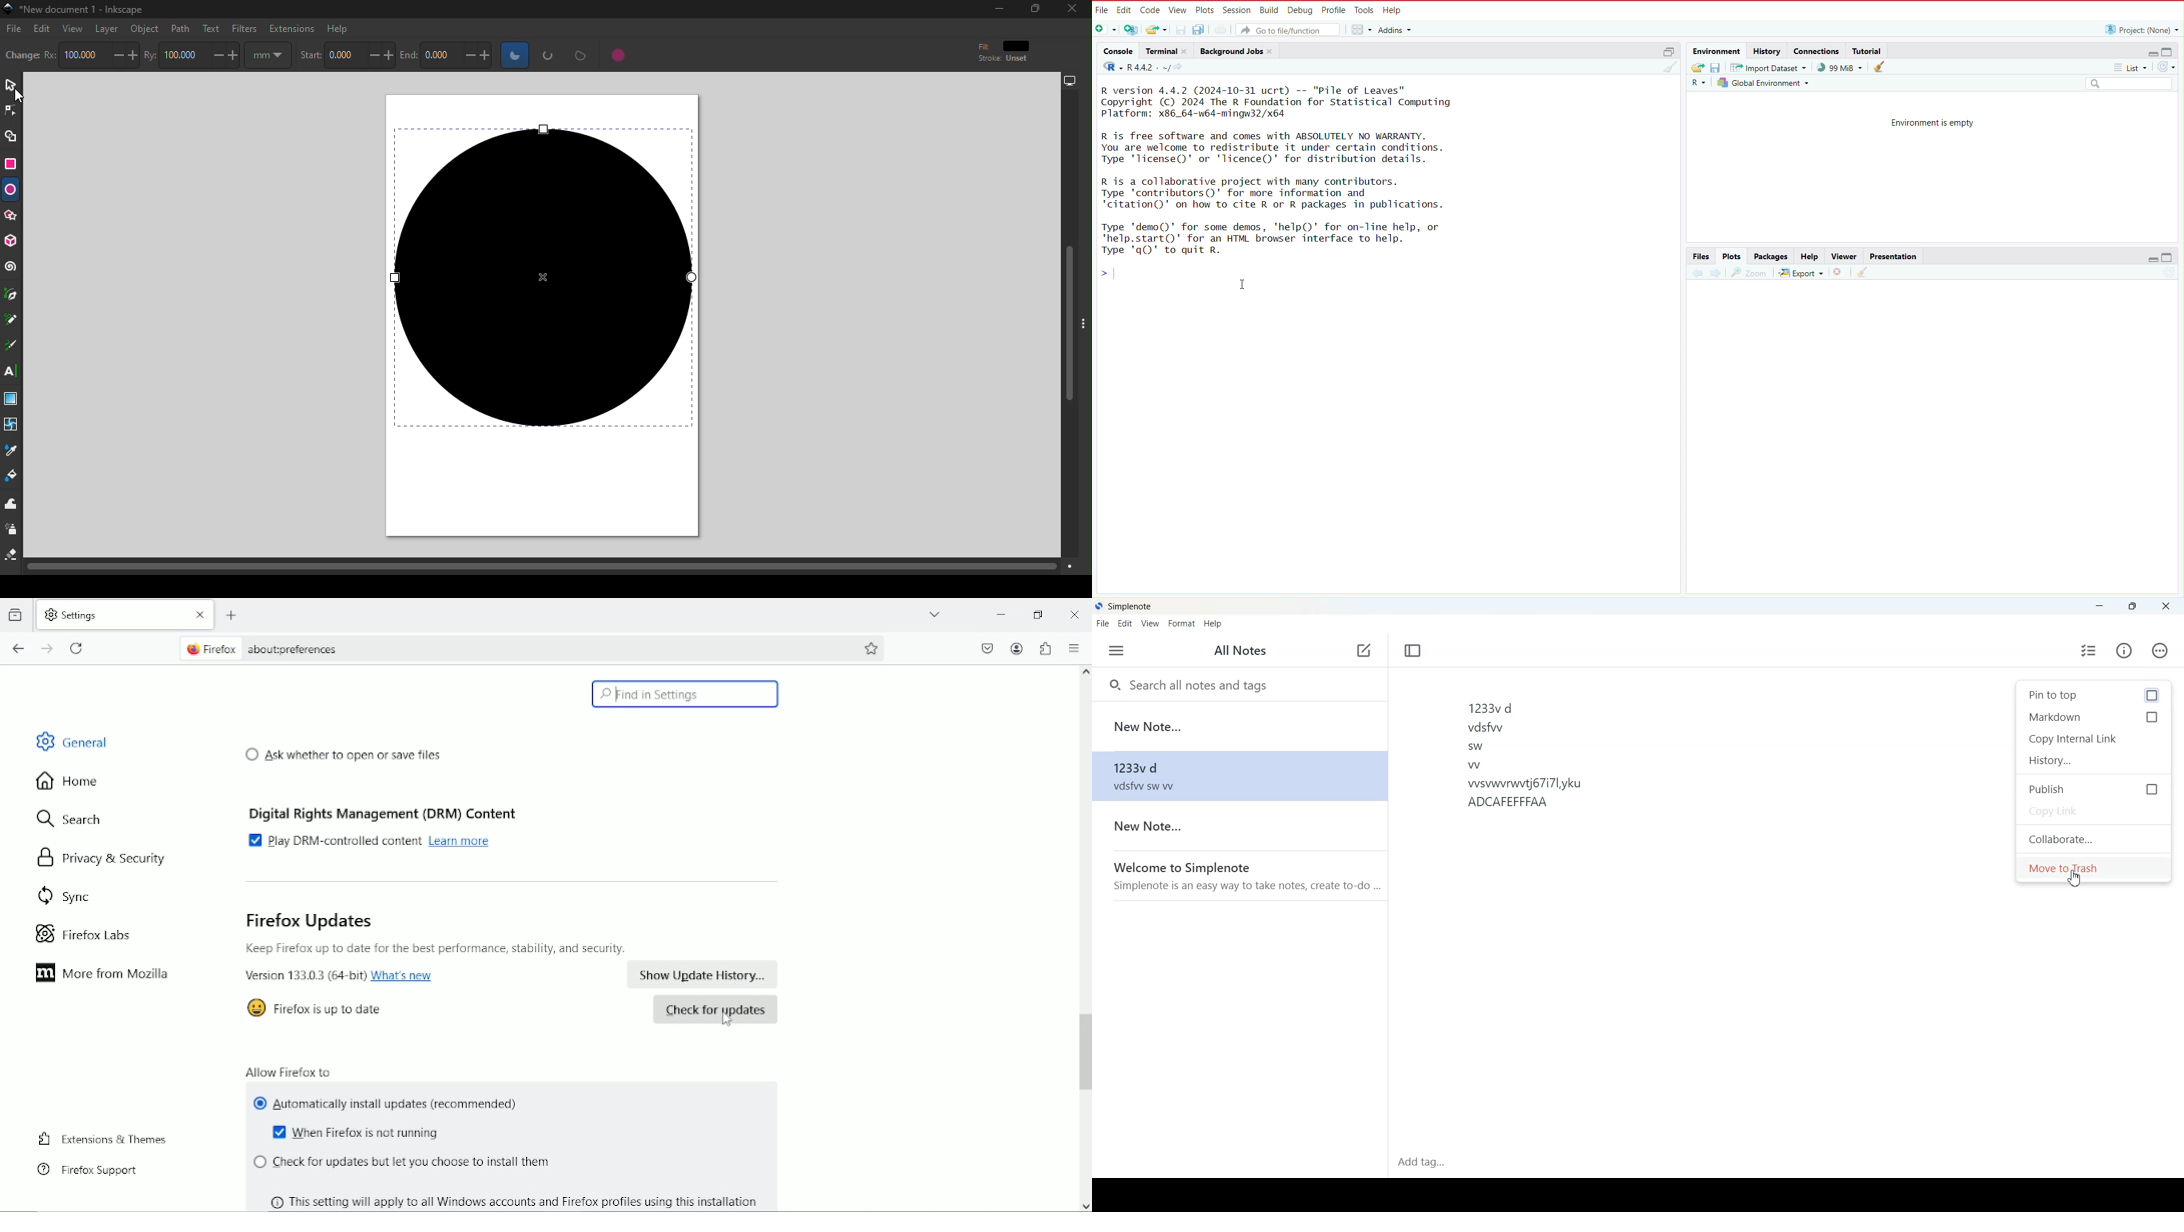  Describe the element at coordinates (1765, 85) in the screenshot. I see `global environment` at that location.